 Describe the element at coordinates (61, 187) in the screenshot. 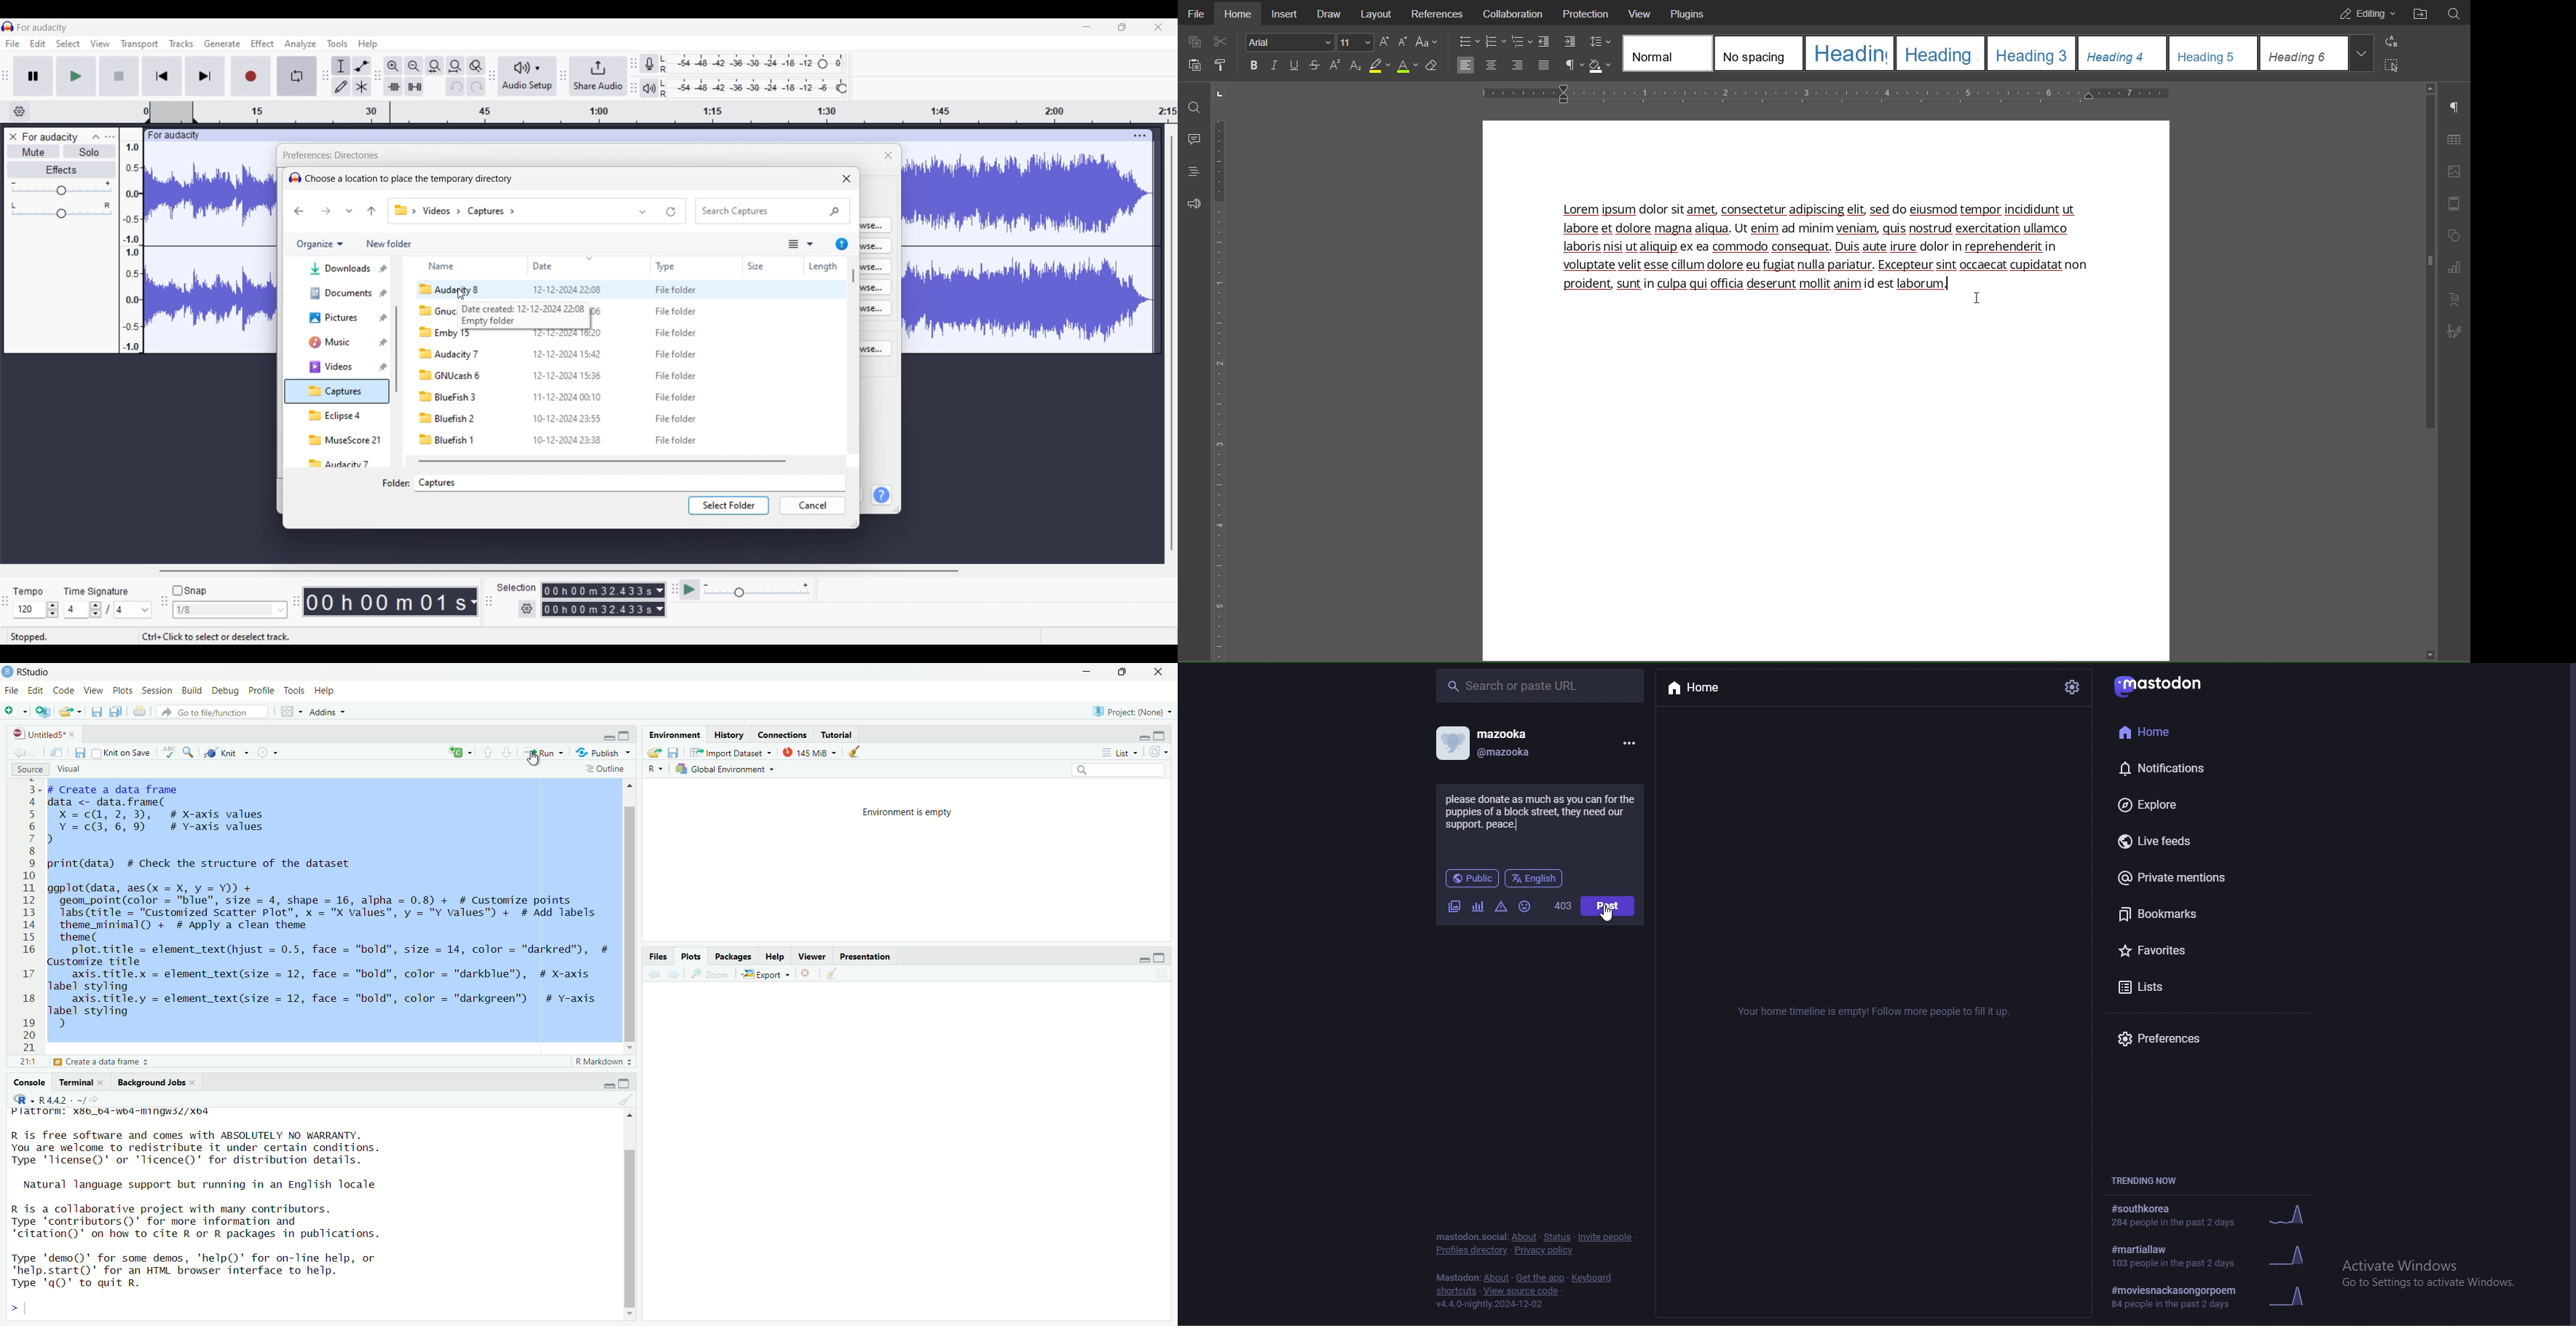

I see `Volume scale` at that location.